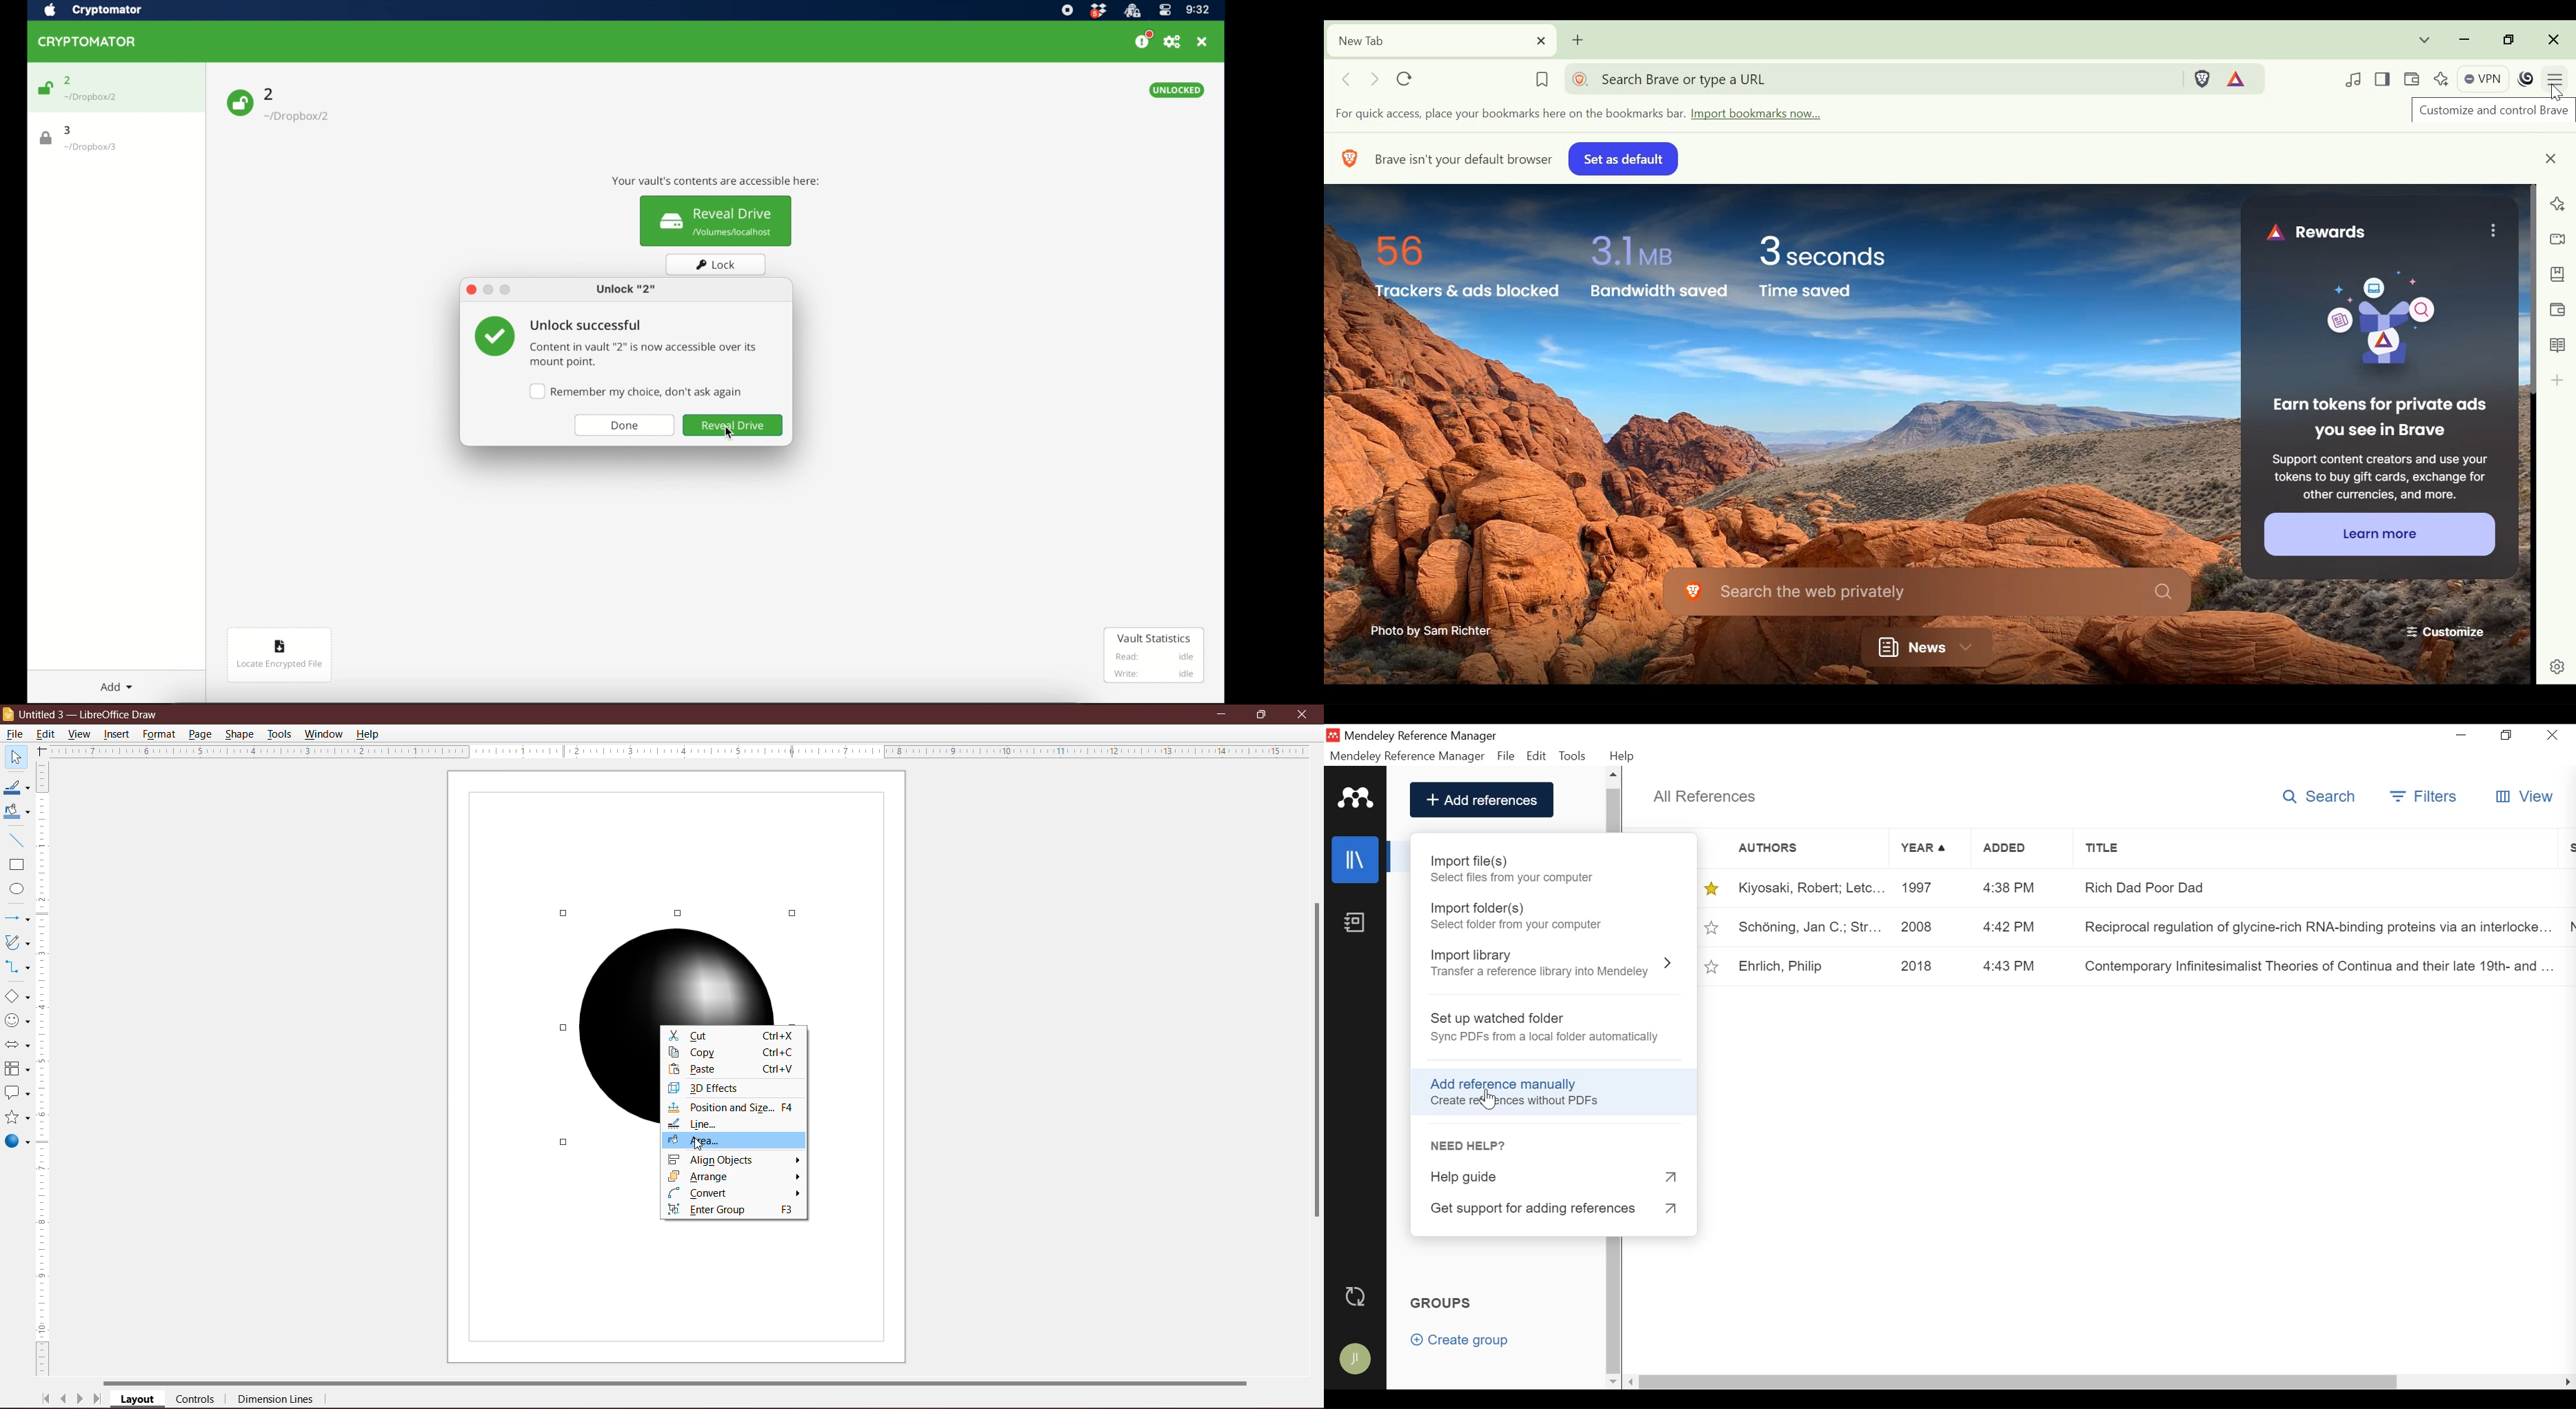  What do you see at coordinates (298, 114) in the screenshot?
I see `vault location` at bounding box center [298, 114].